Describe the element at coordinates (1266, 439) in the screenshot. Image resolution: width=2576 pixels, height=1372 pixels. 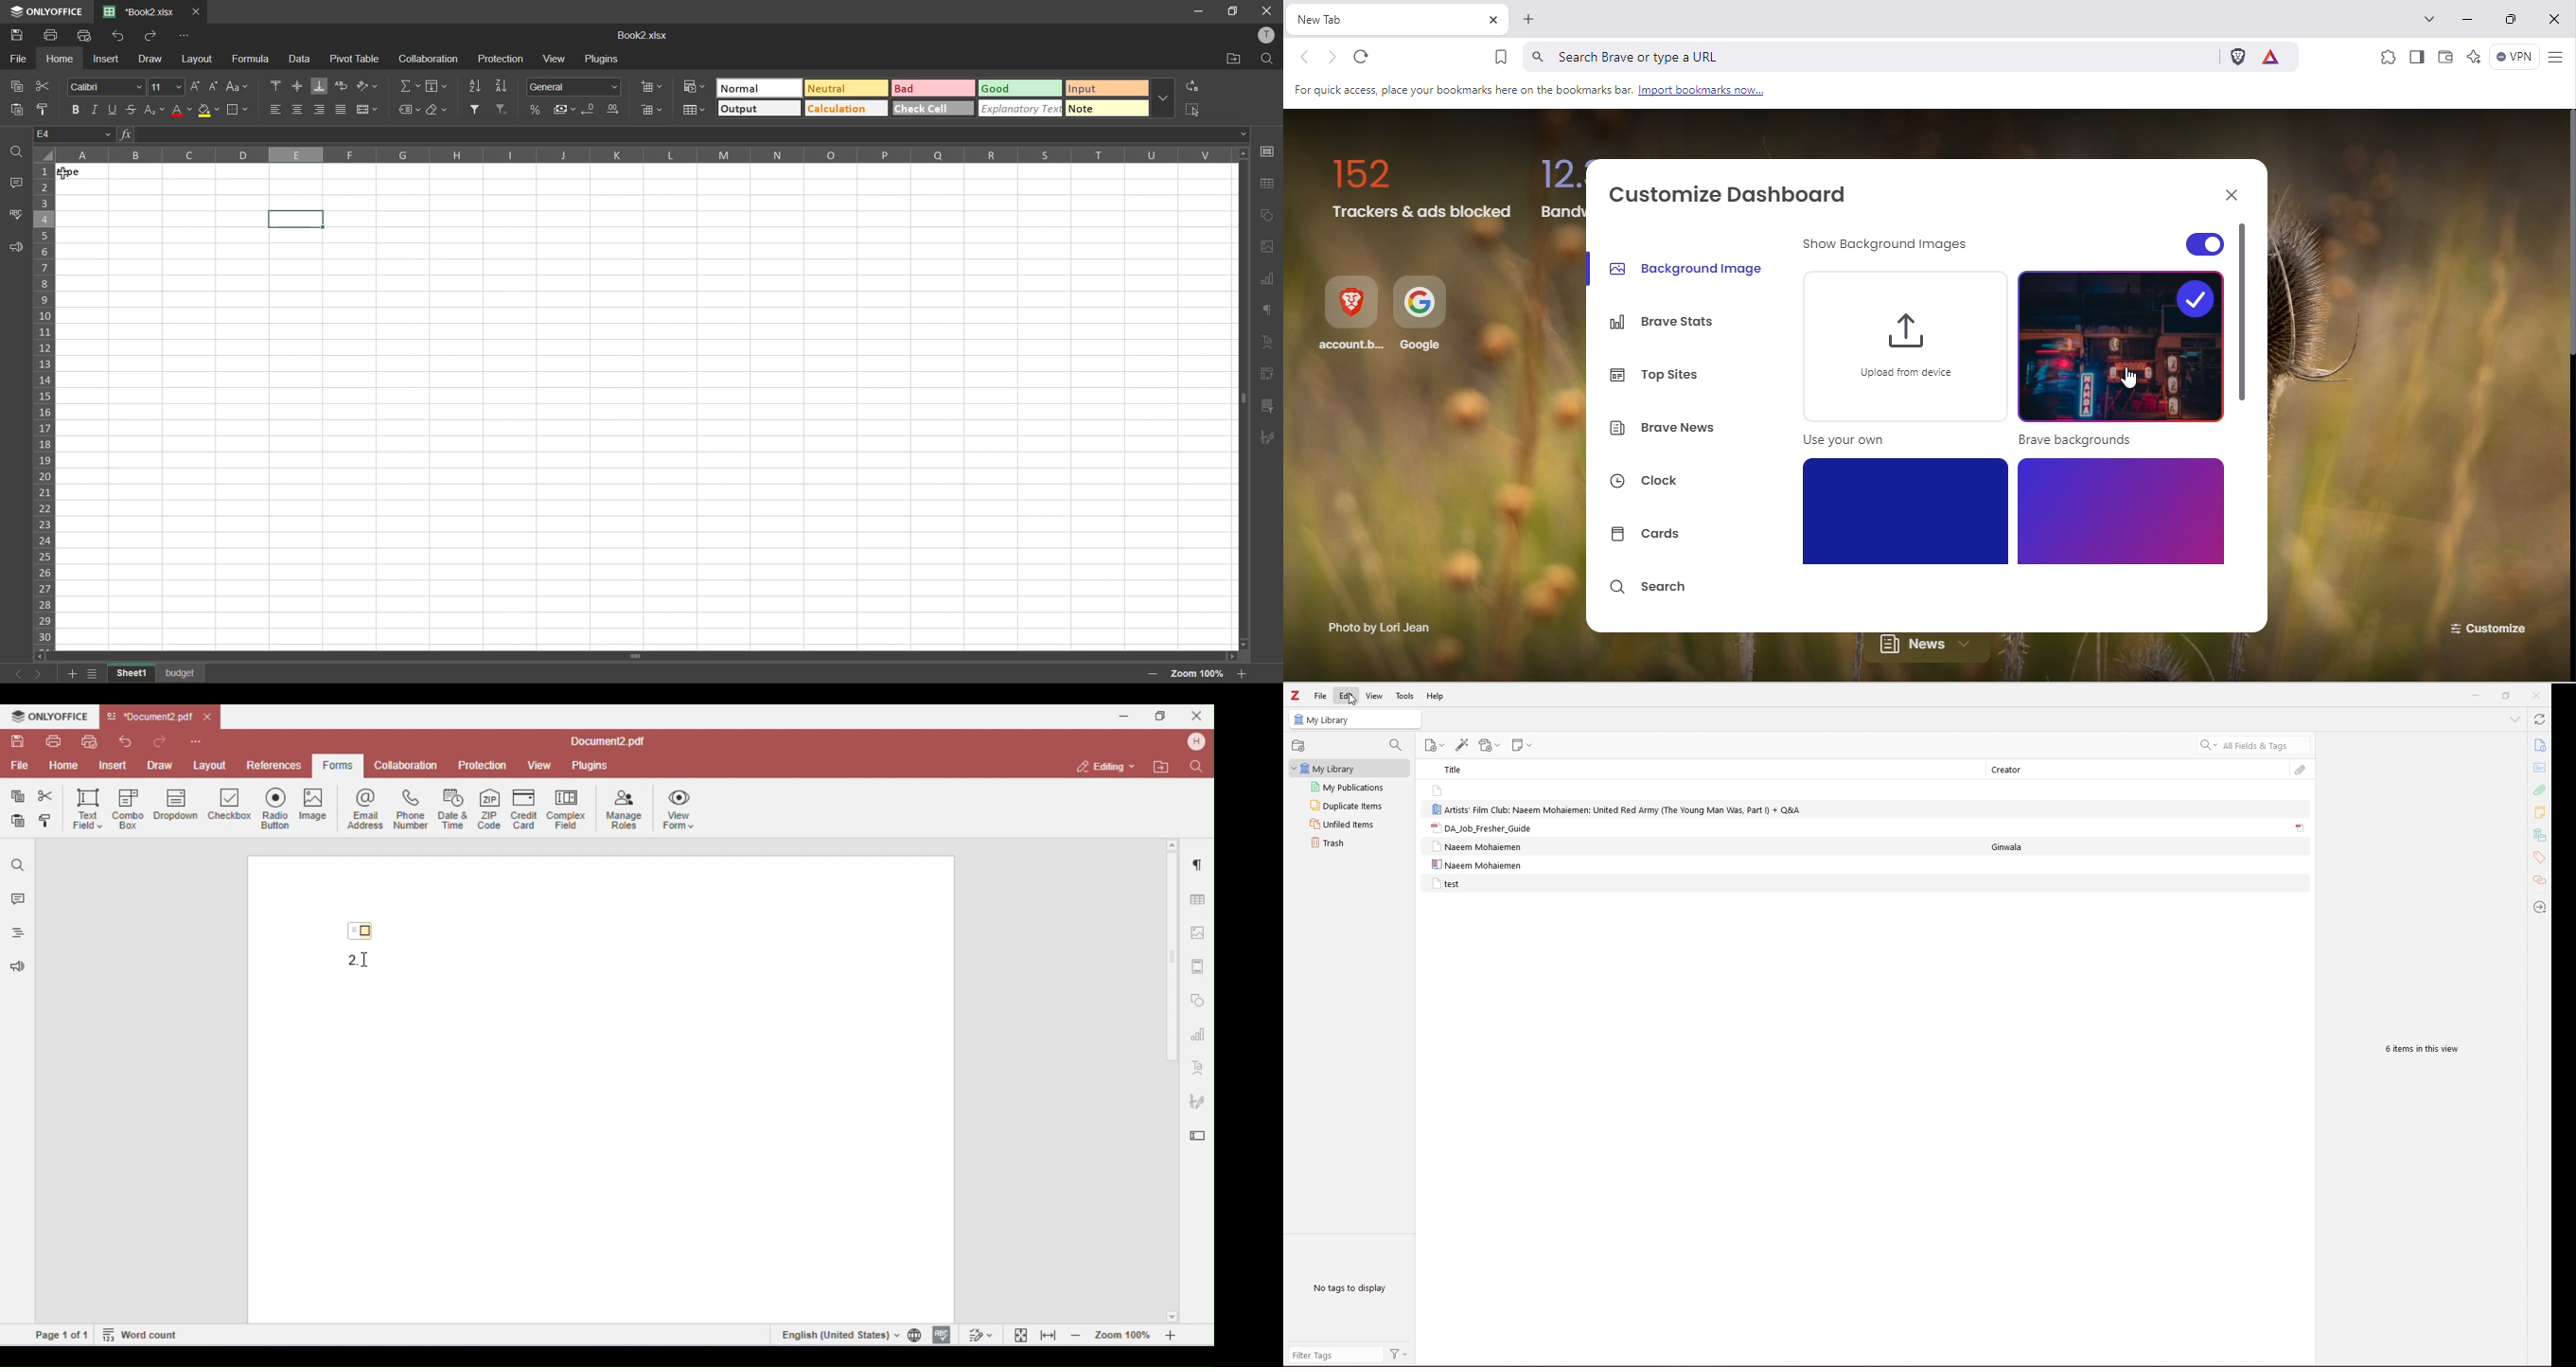
I see `signature` at that location.